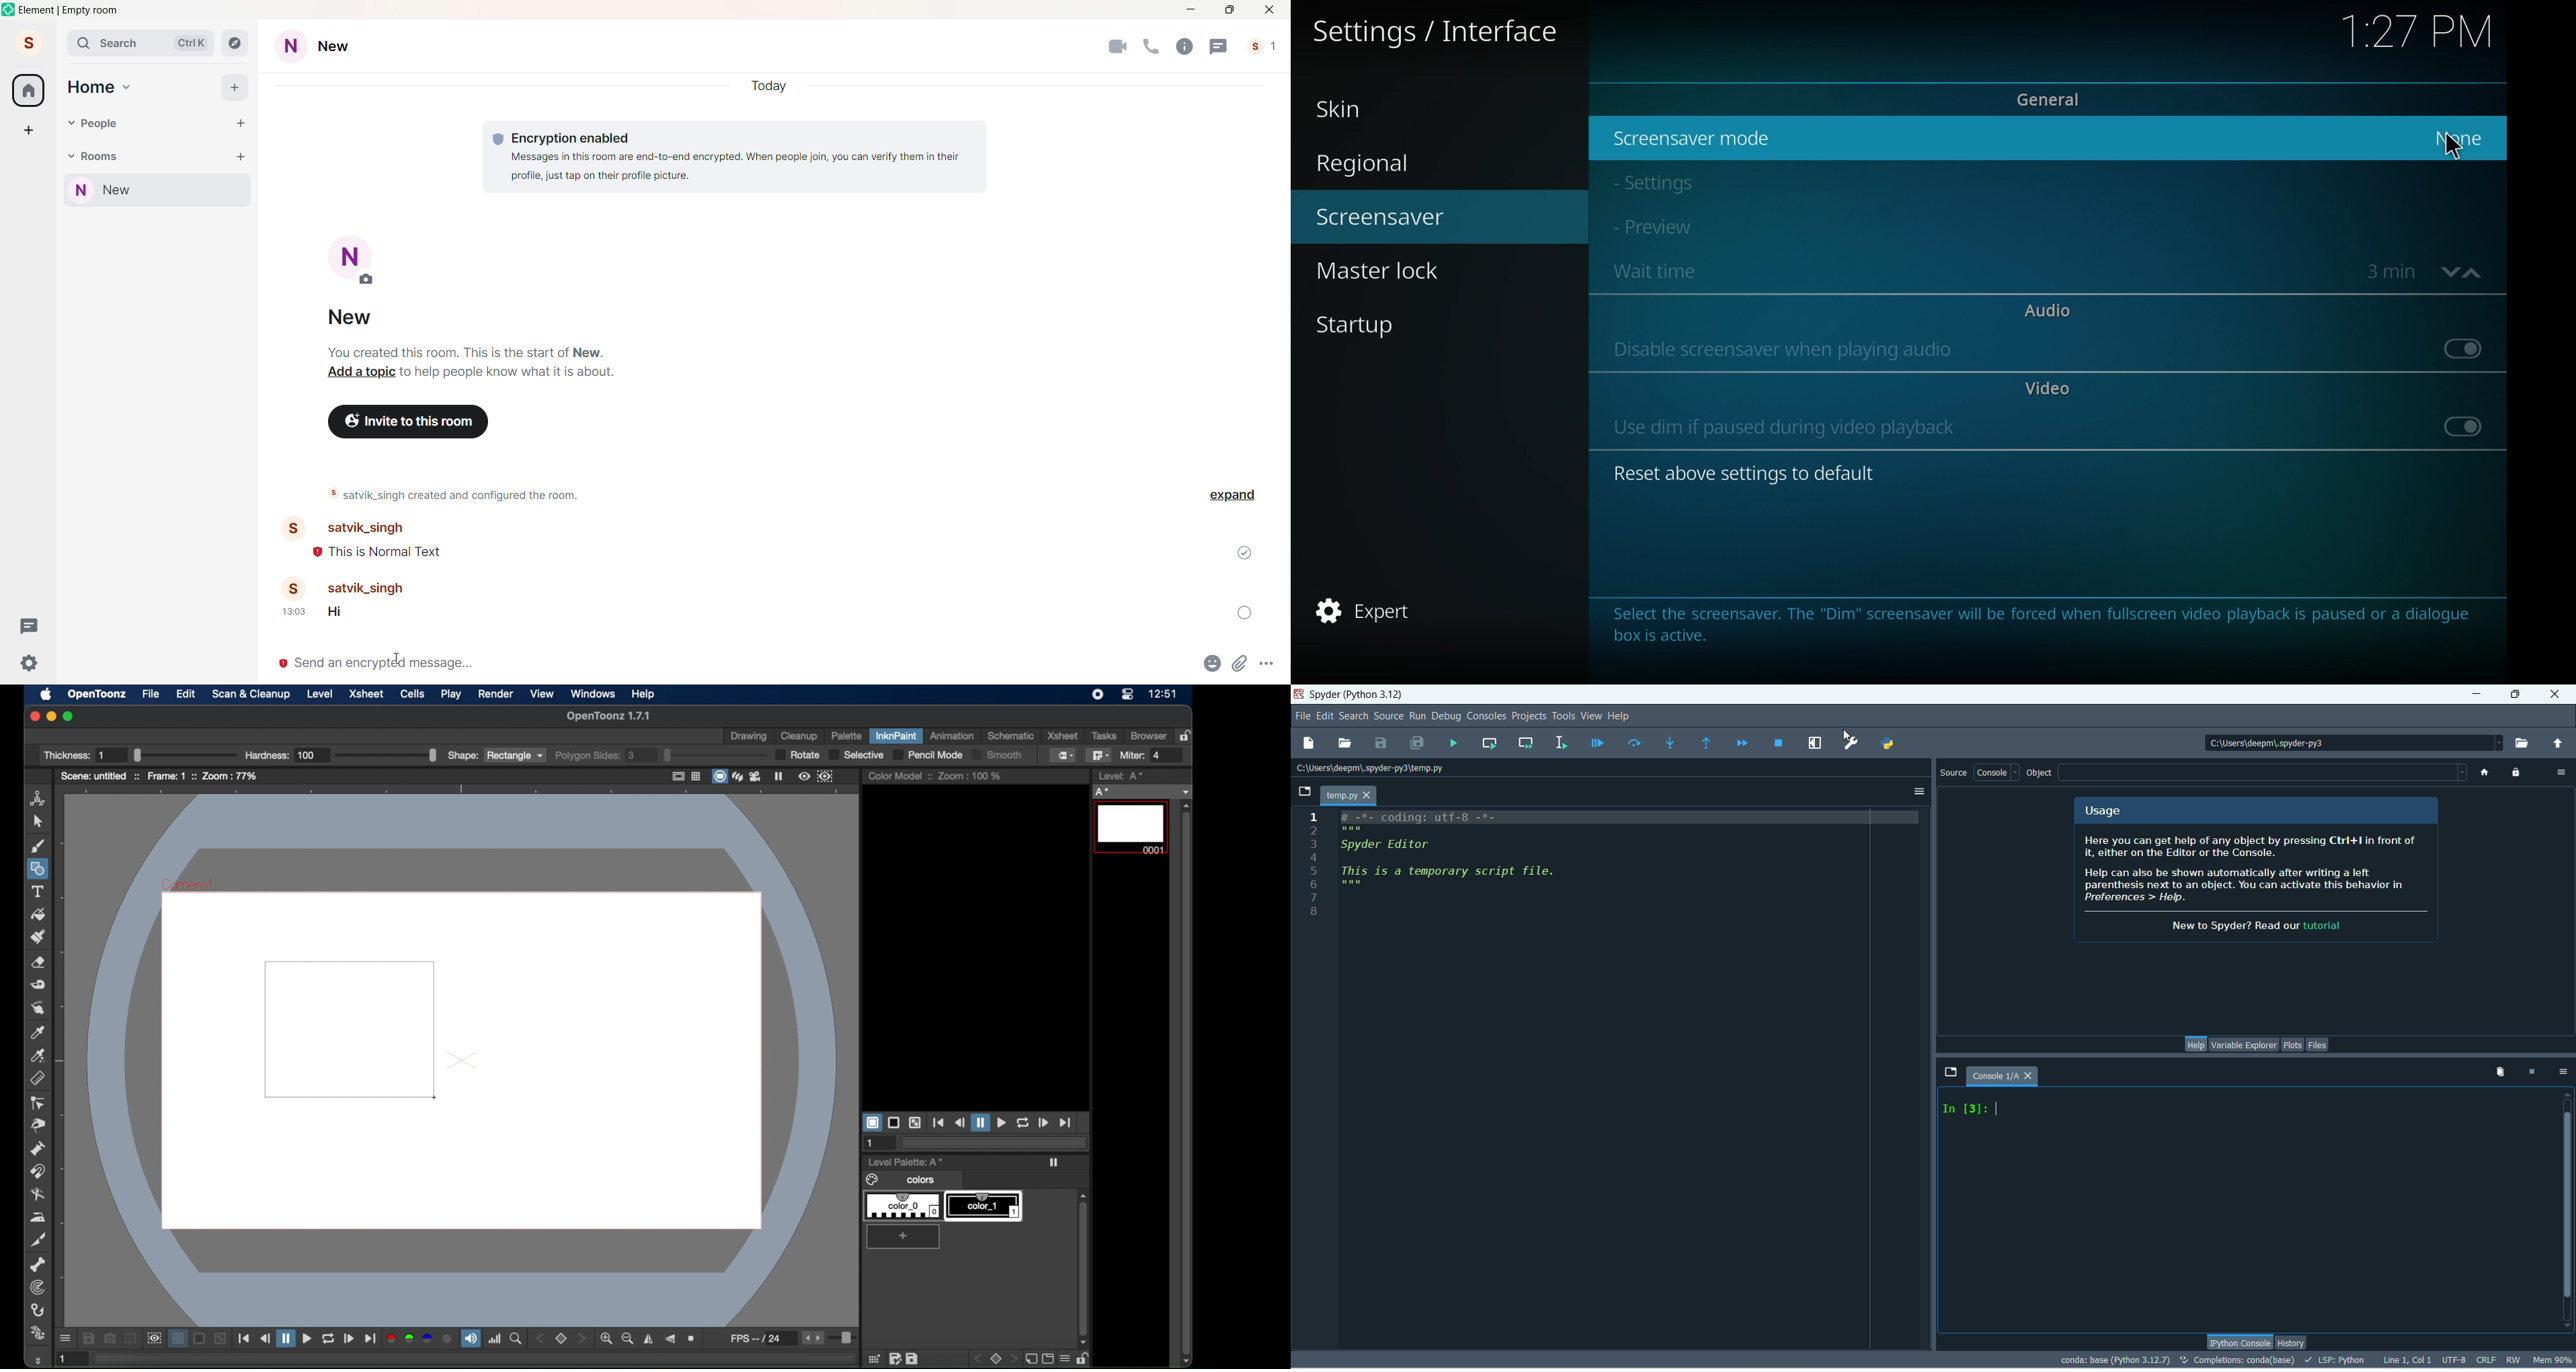  I want to click on Explore Rooms, so click(237, 44).